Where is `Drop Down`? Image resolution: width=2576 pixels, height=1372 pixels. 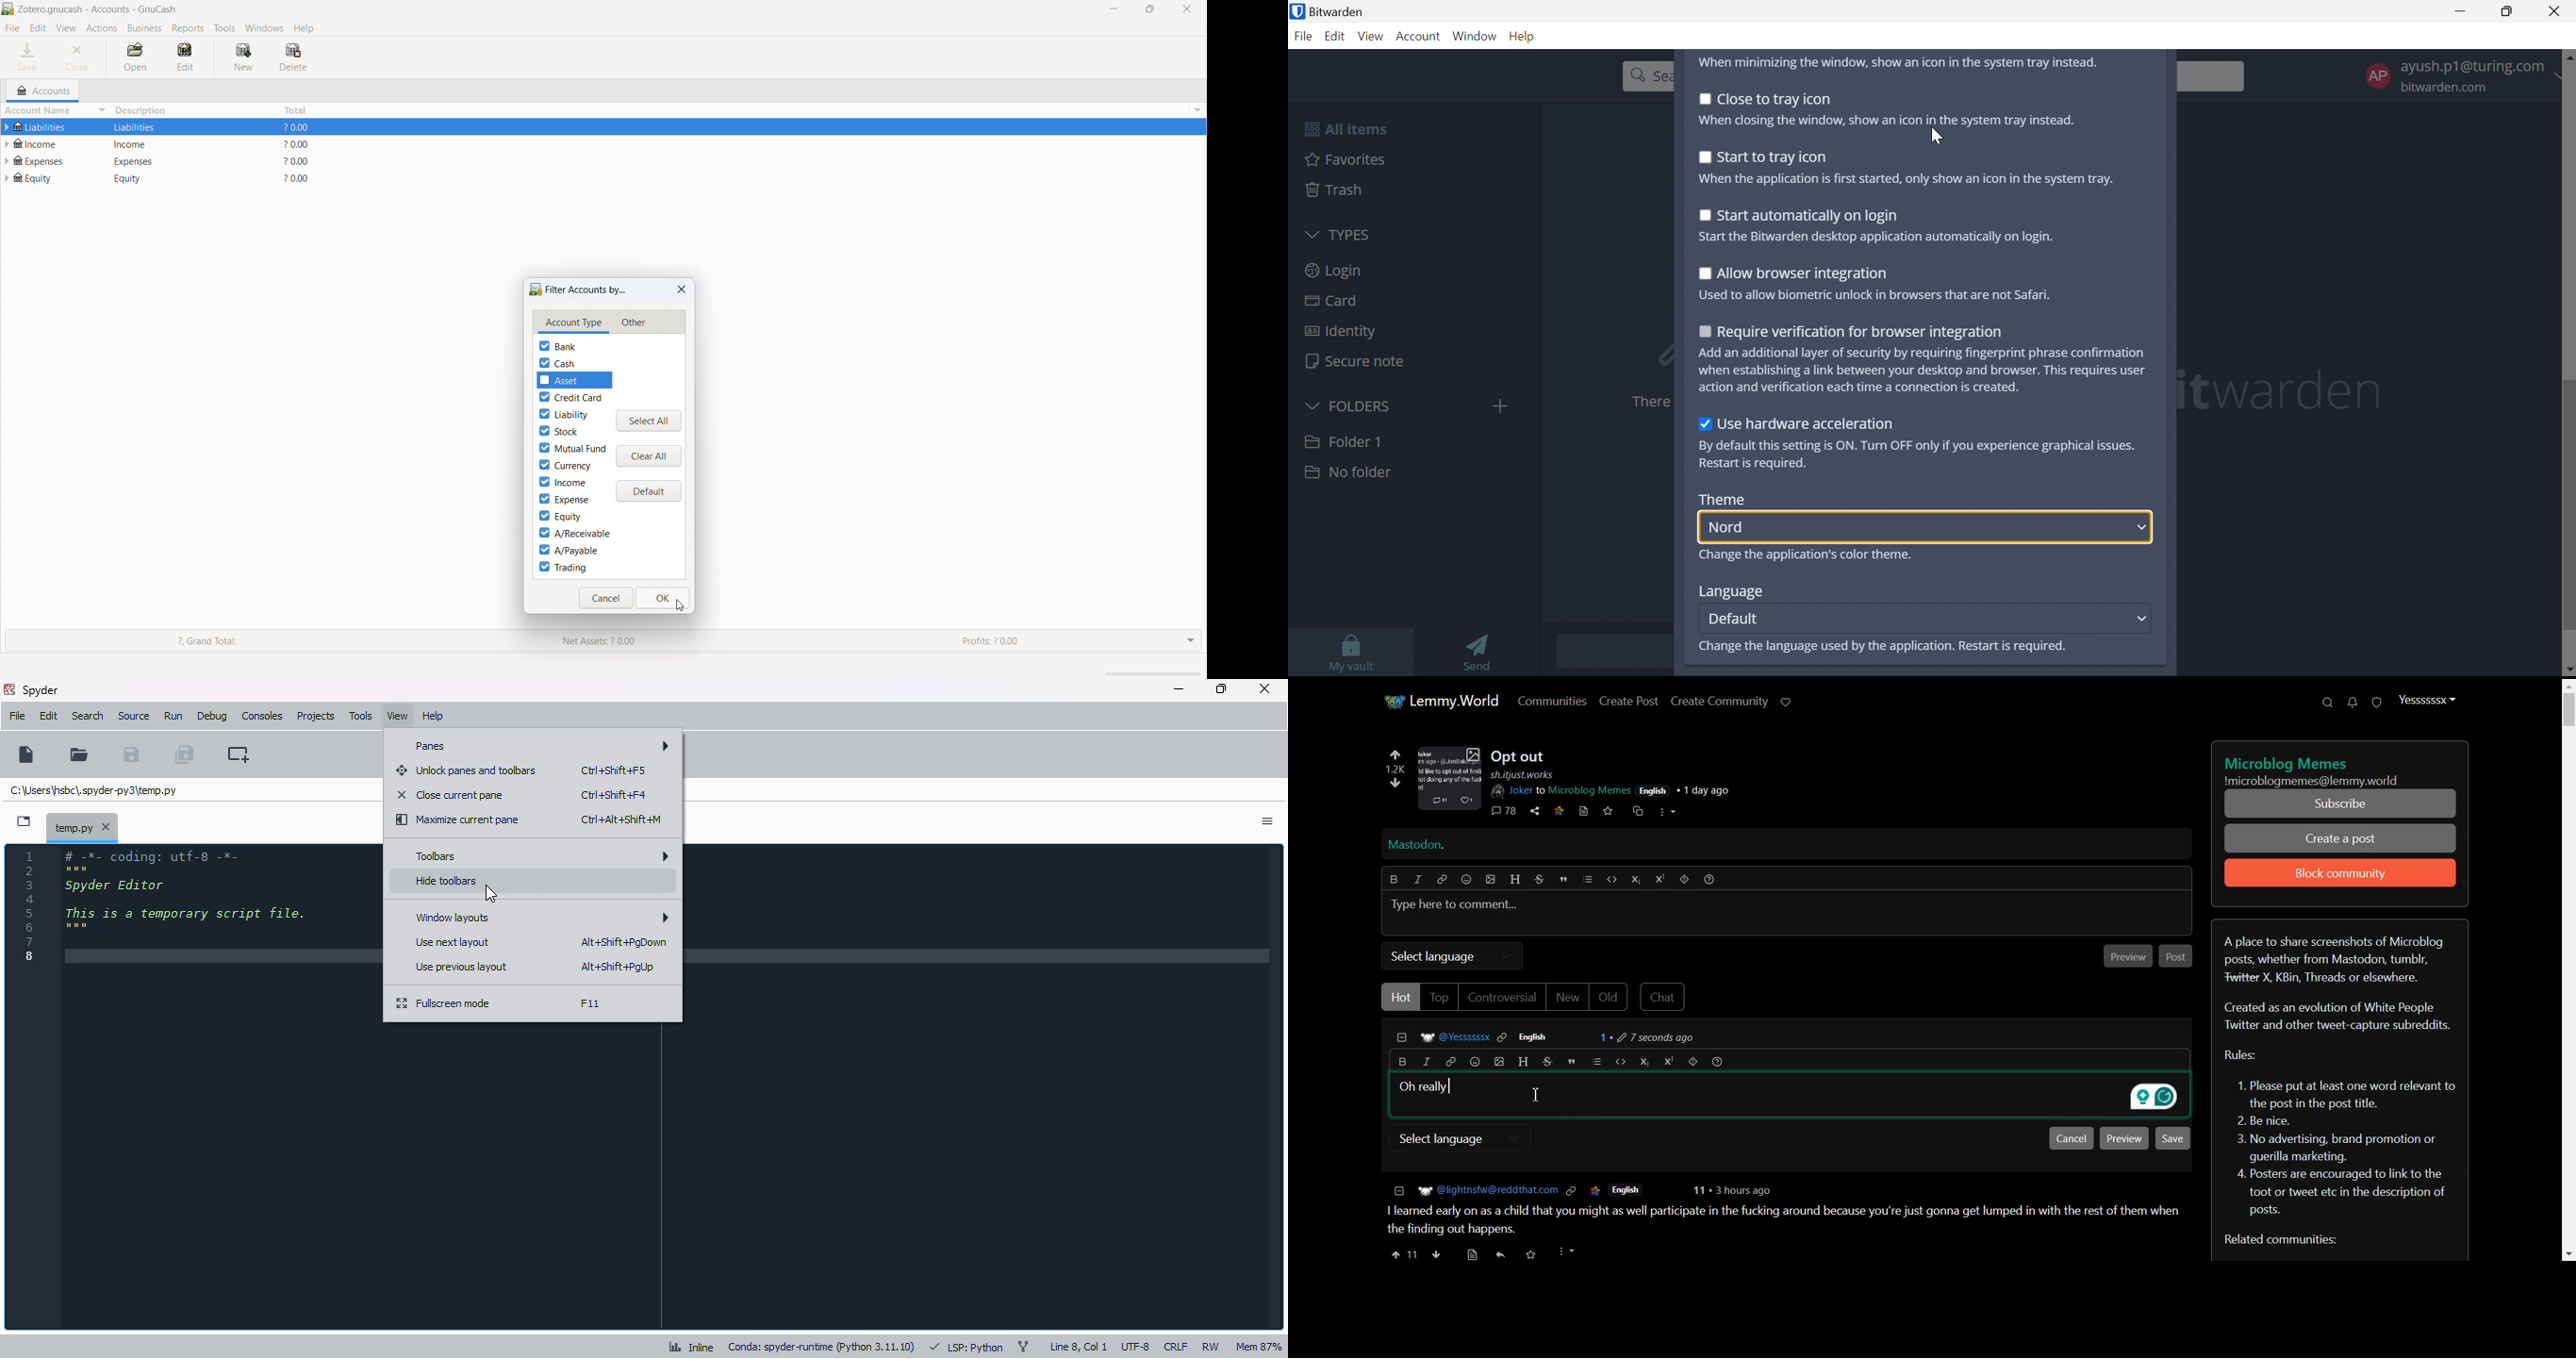
Drop Down is located at coordinates (2141, 528).